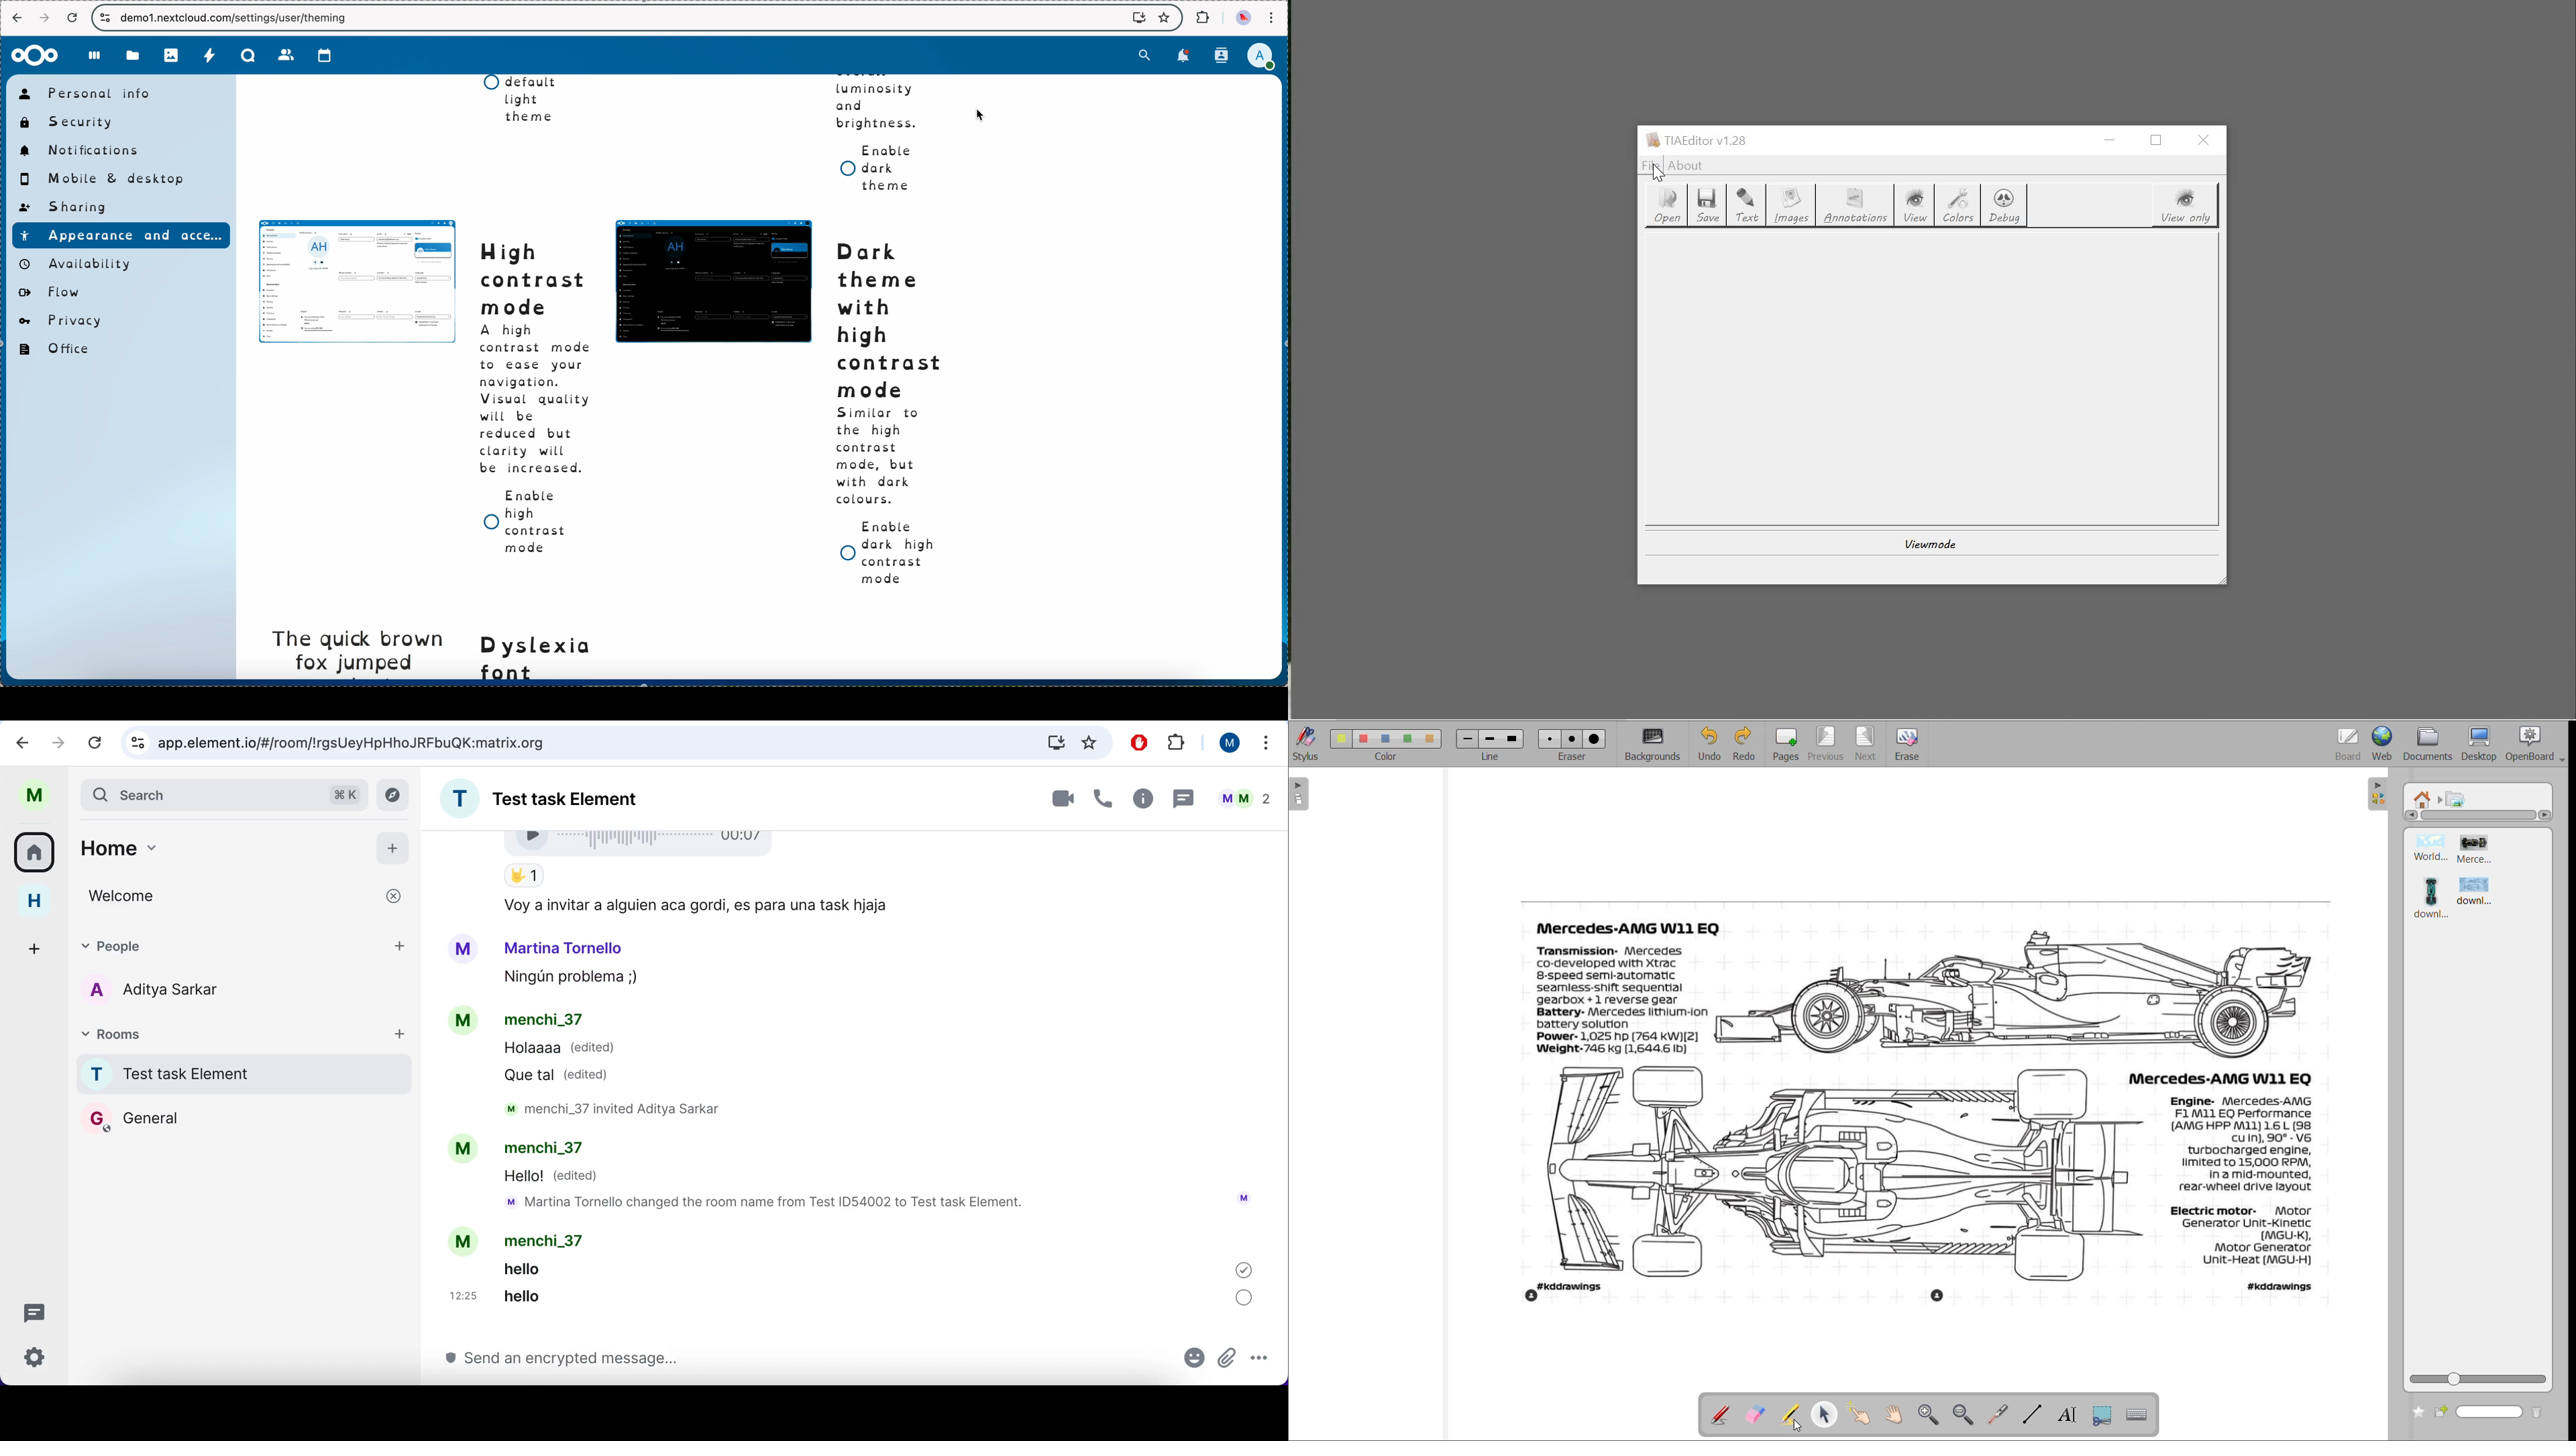 Image resolution: width=2576 pixels, height=1456 pixels. Describe the element at coordinates (1573, 758) in the screenshot. I see `eraser` at that location.